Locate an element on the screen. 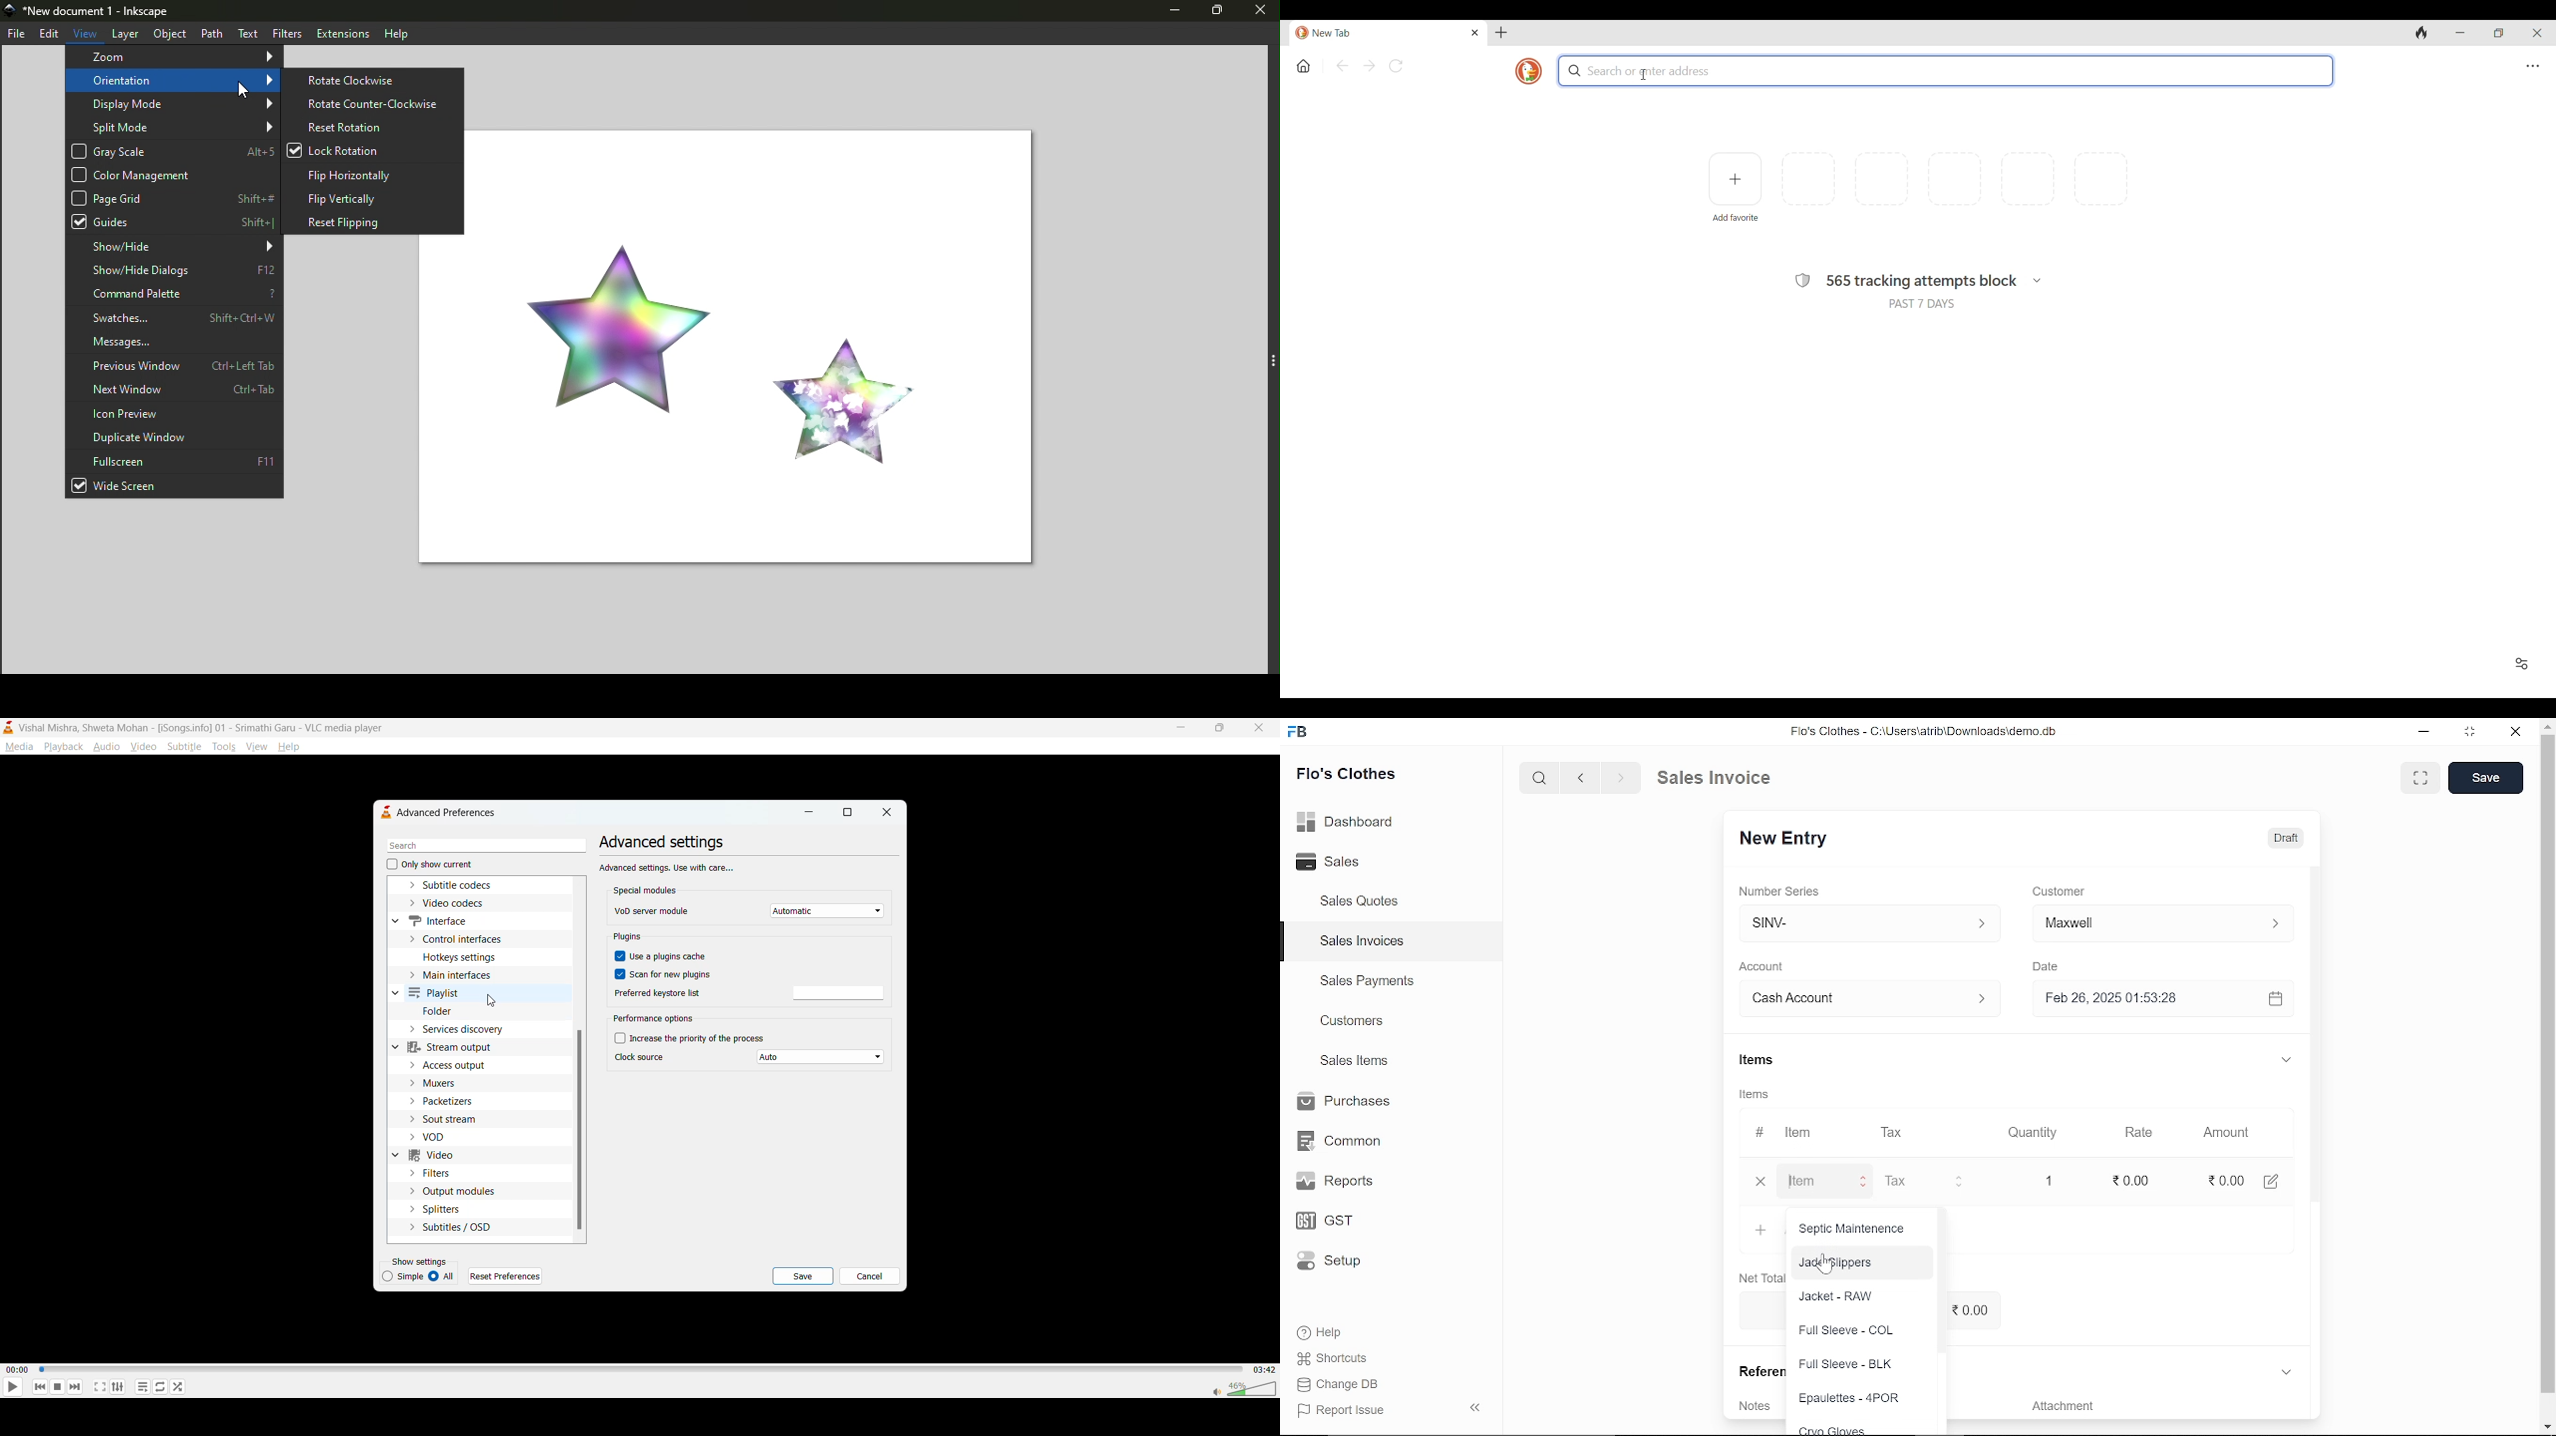  search is located at coordinates (482, 846).